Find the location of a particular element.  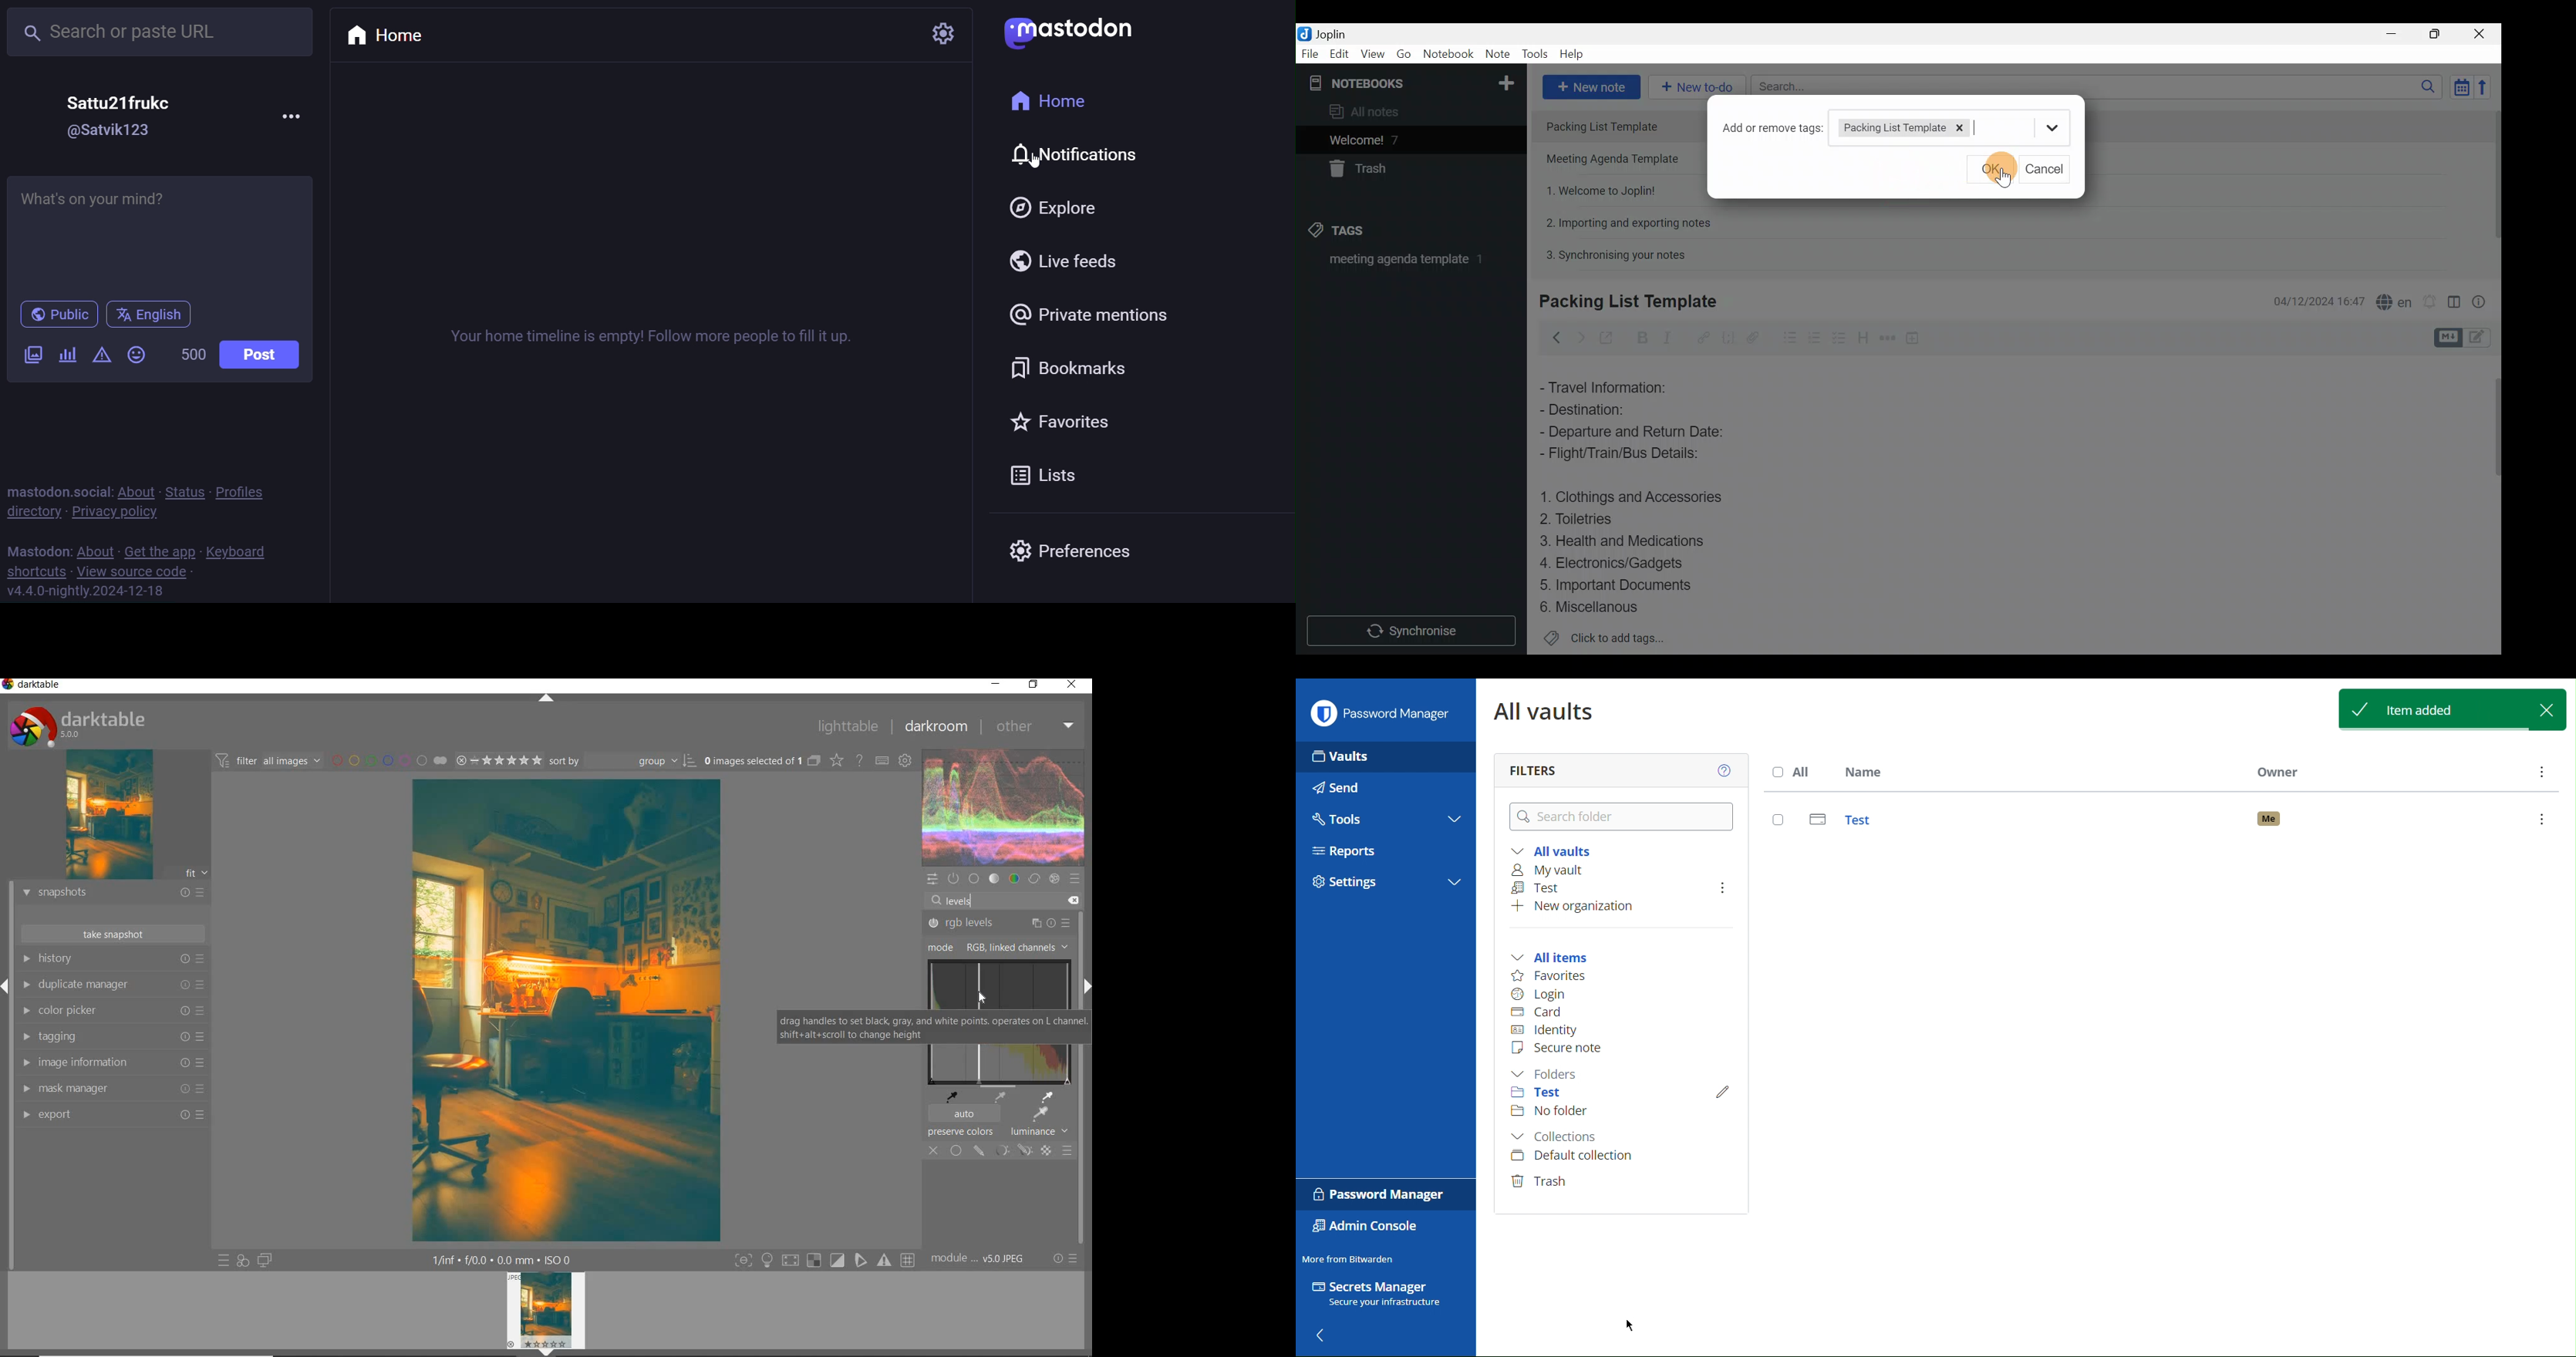

base is located at coordinates (974, 879).